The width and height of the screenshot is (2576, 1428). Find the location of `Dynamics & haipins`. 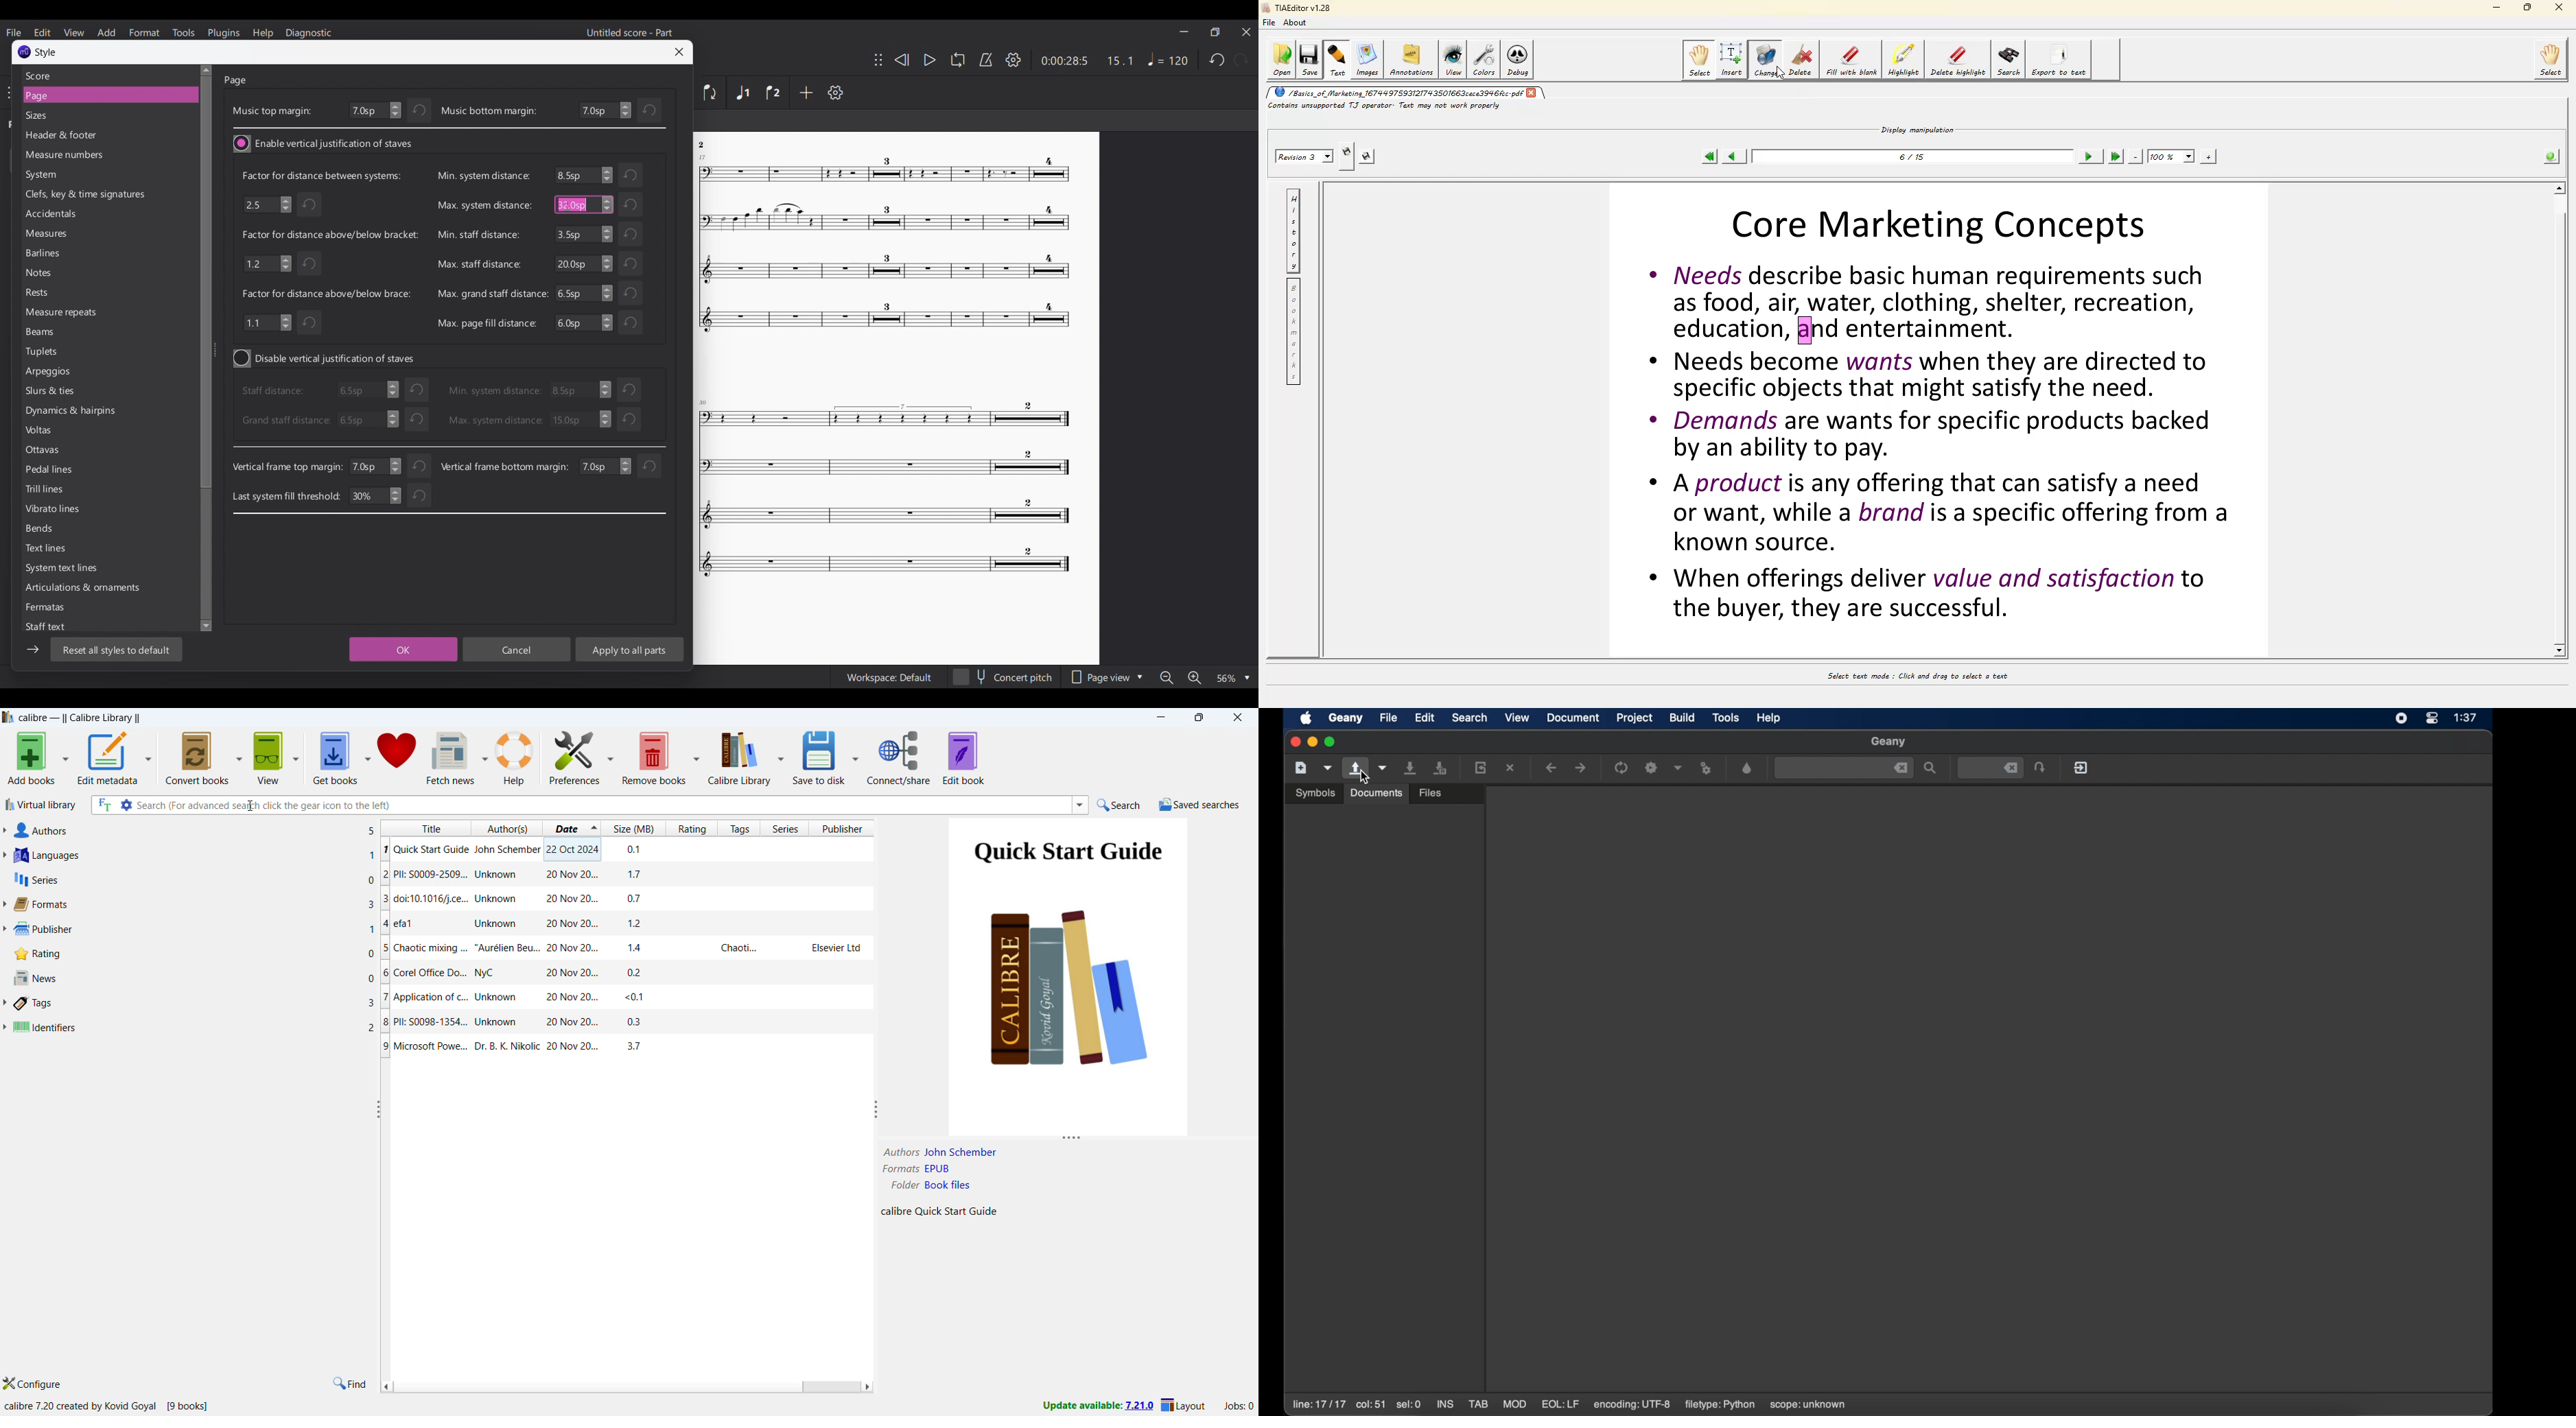

Dynamics & haipins is located at coordinates (73, 414).